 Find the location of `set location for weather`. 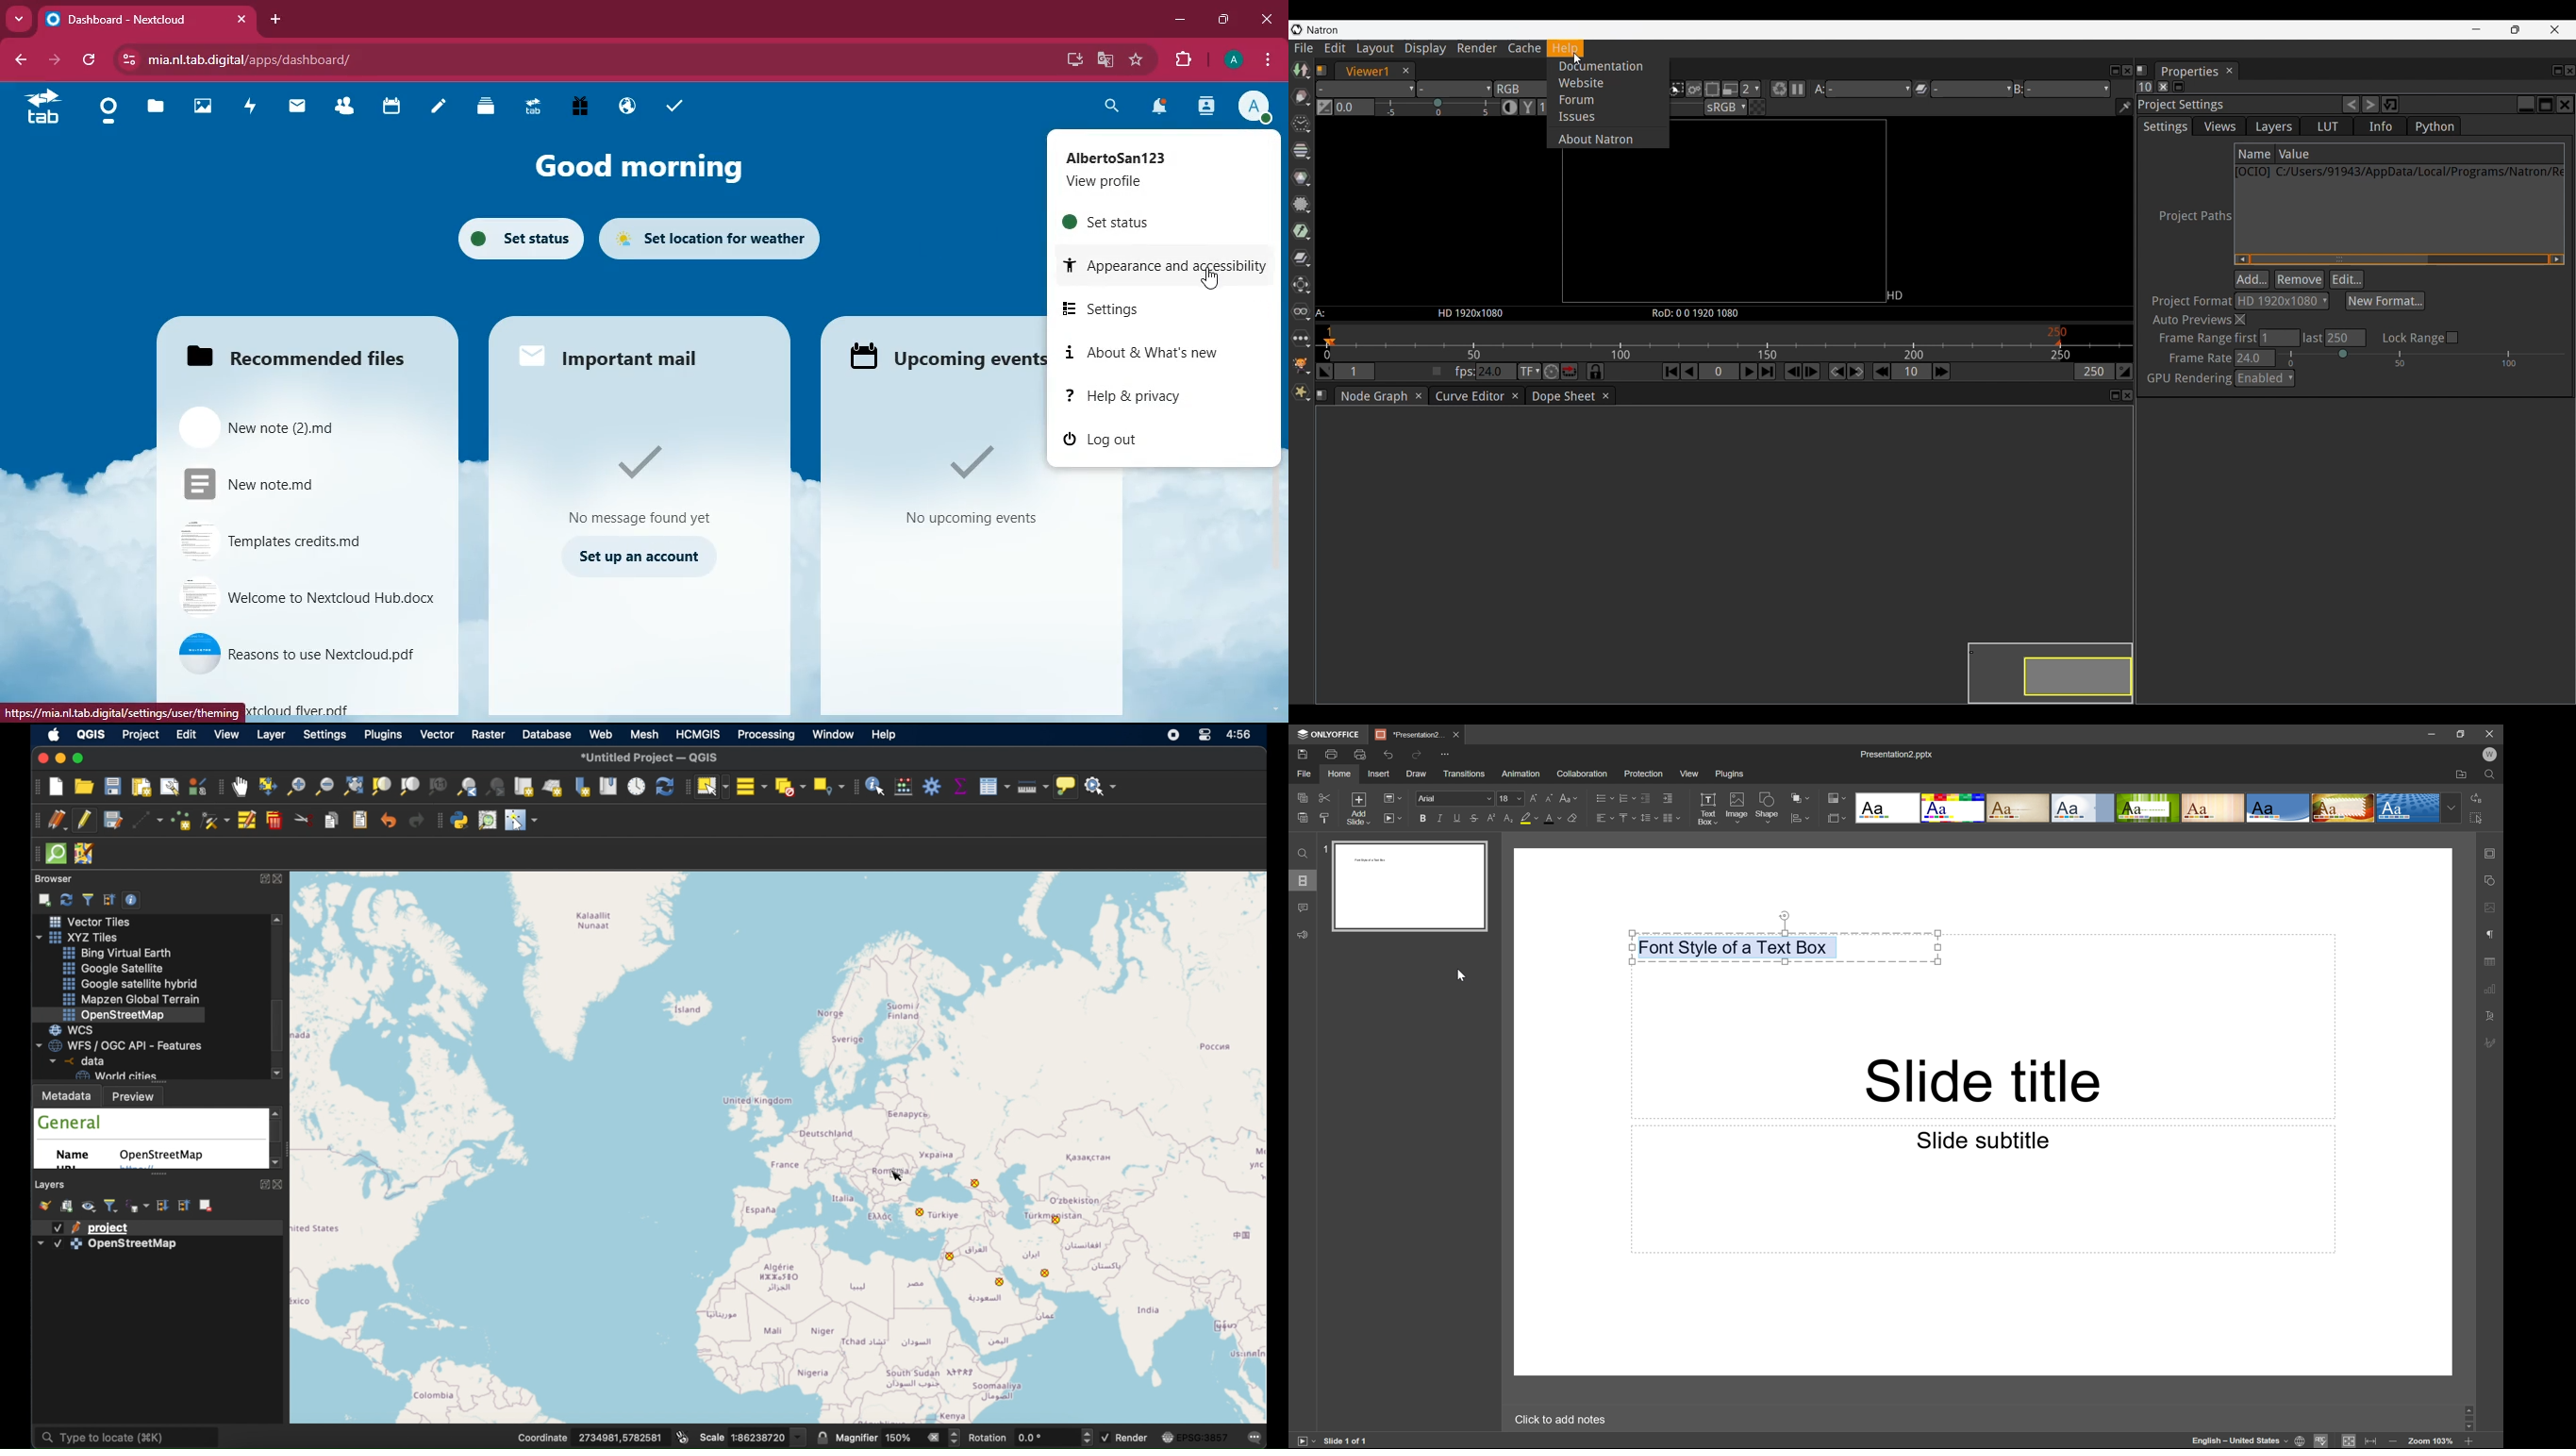

set location for weather is located at coordinates (716, 236).